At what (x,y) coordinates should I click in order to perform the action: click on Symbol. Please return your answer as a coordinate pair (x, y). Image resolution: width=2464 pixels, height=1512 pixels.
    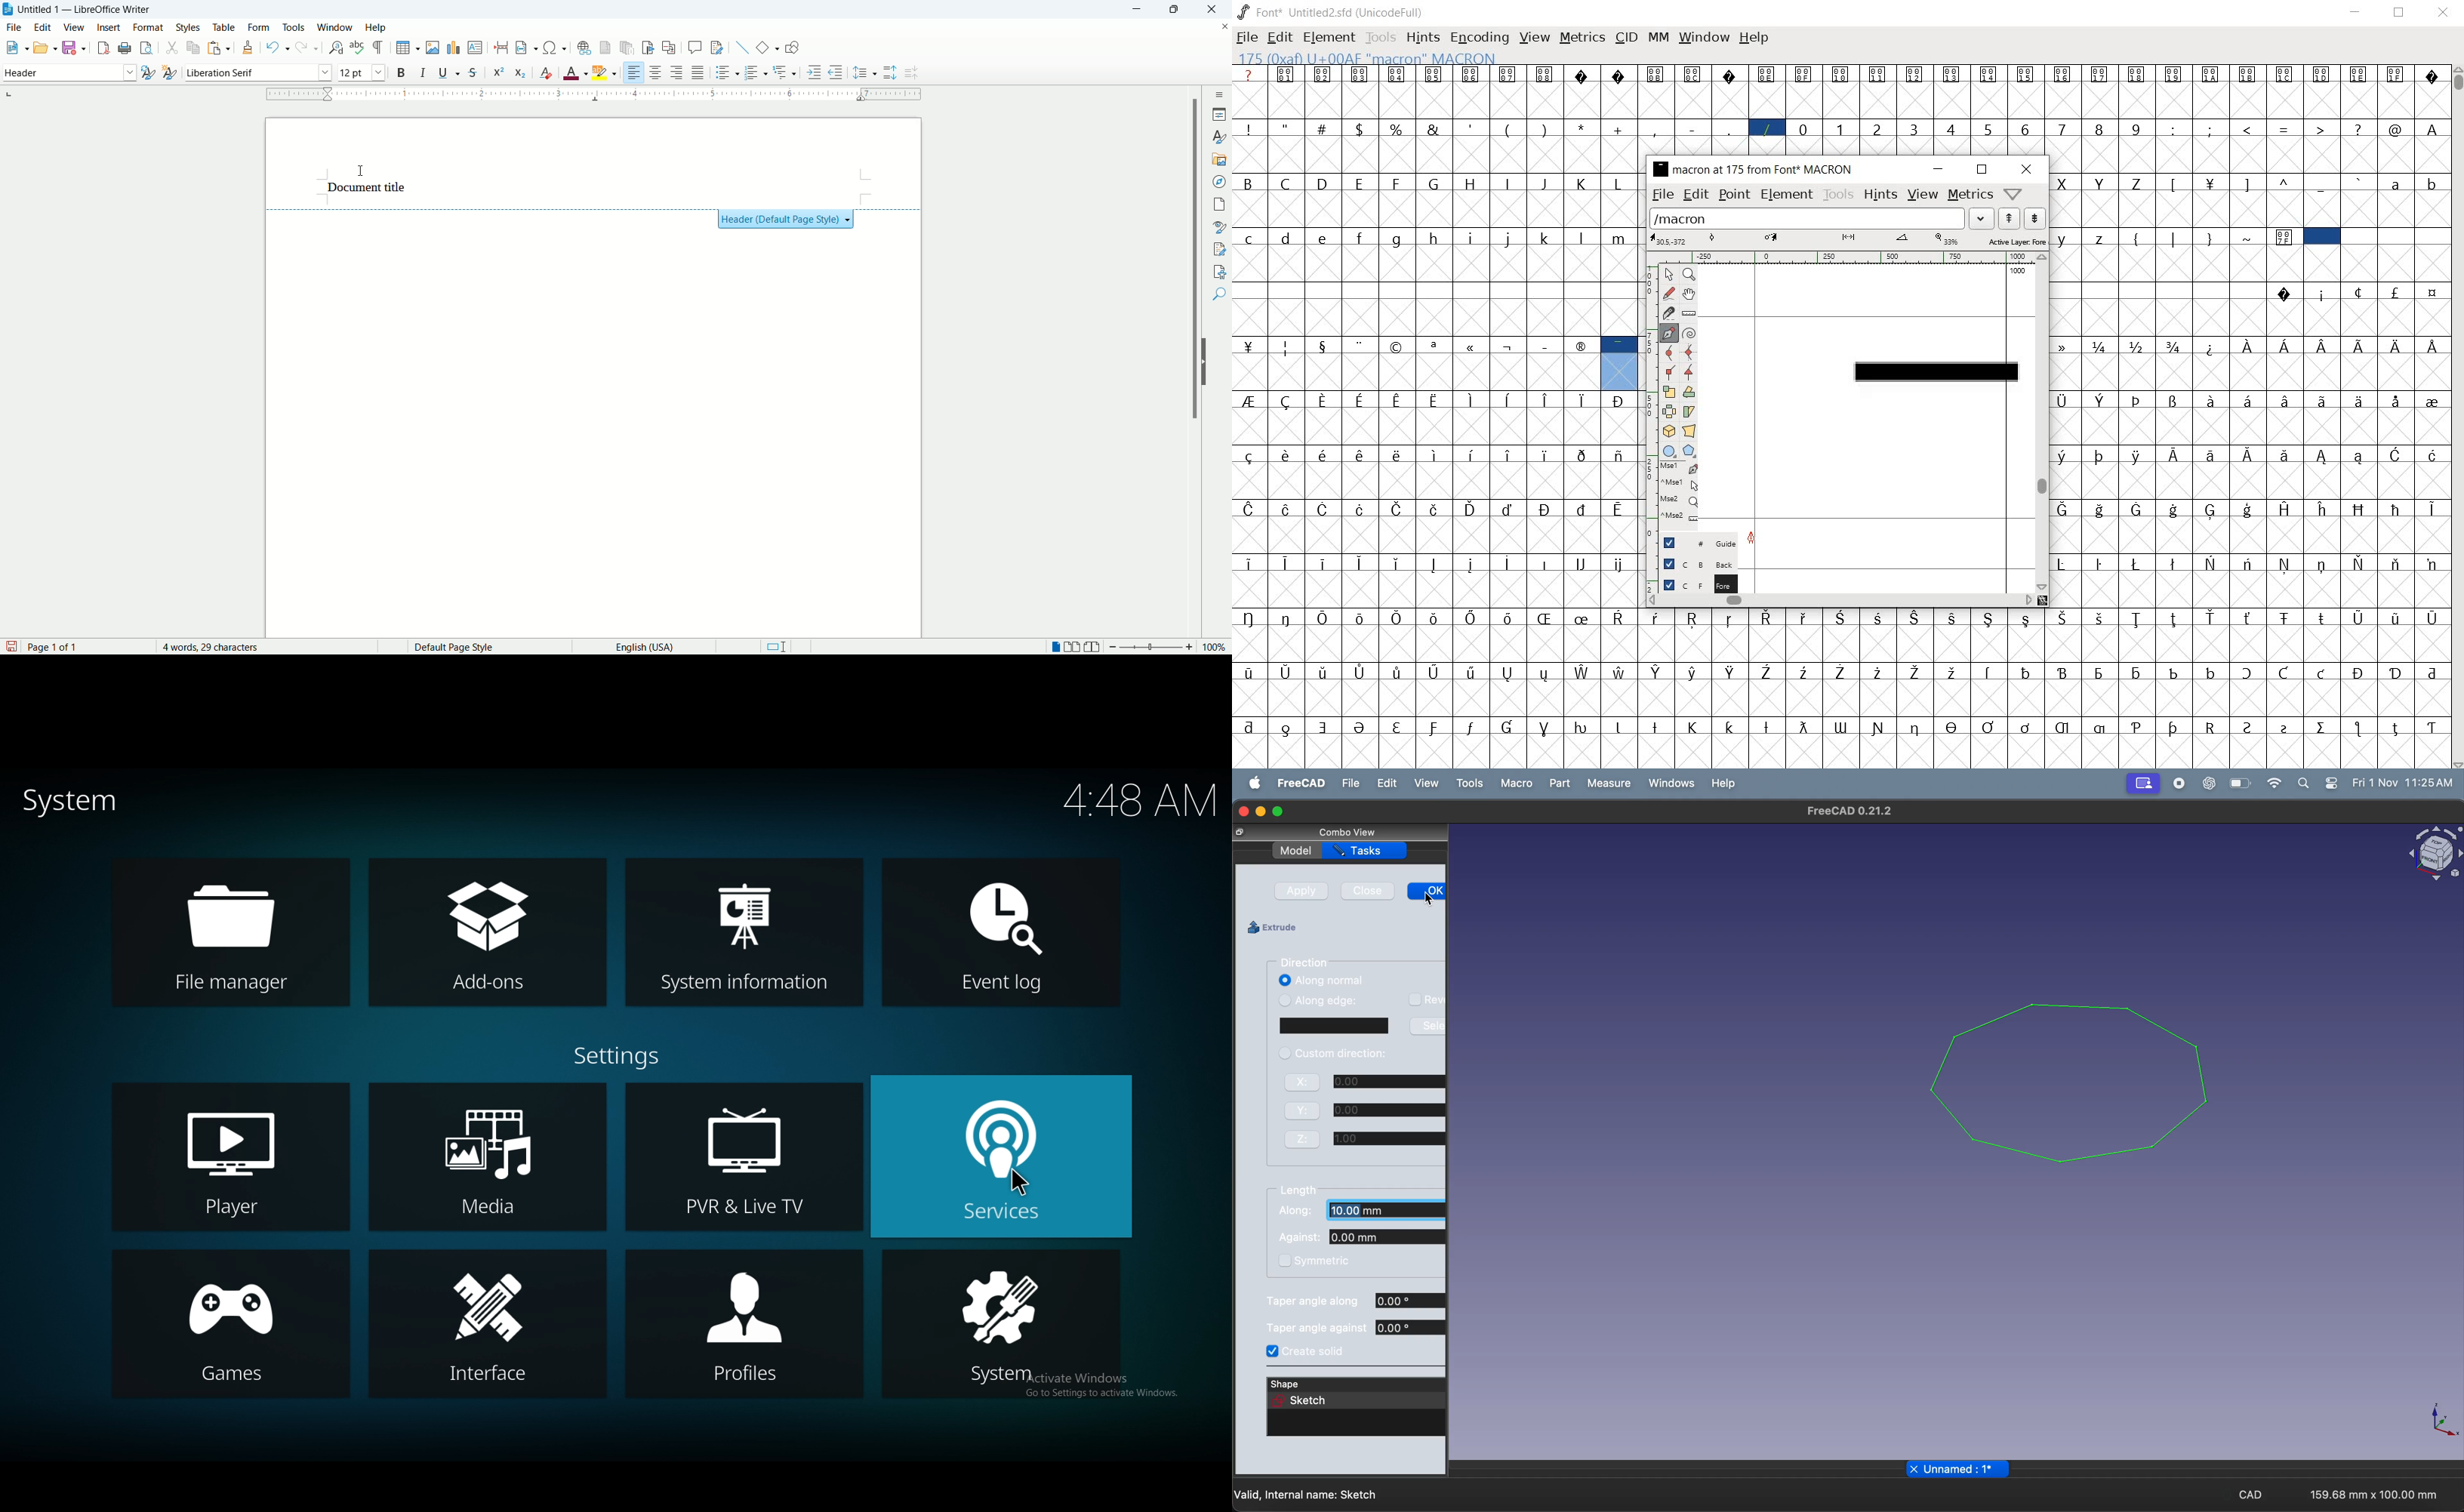
    Looking at the image, I should click on (1399, 455).